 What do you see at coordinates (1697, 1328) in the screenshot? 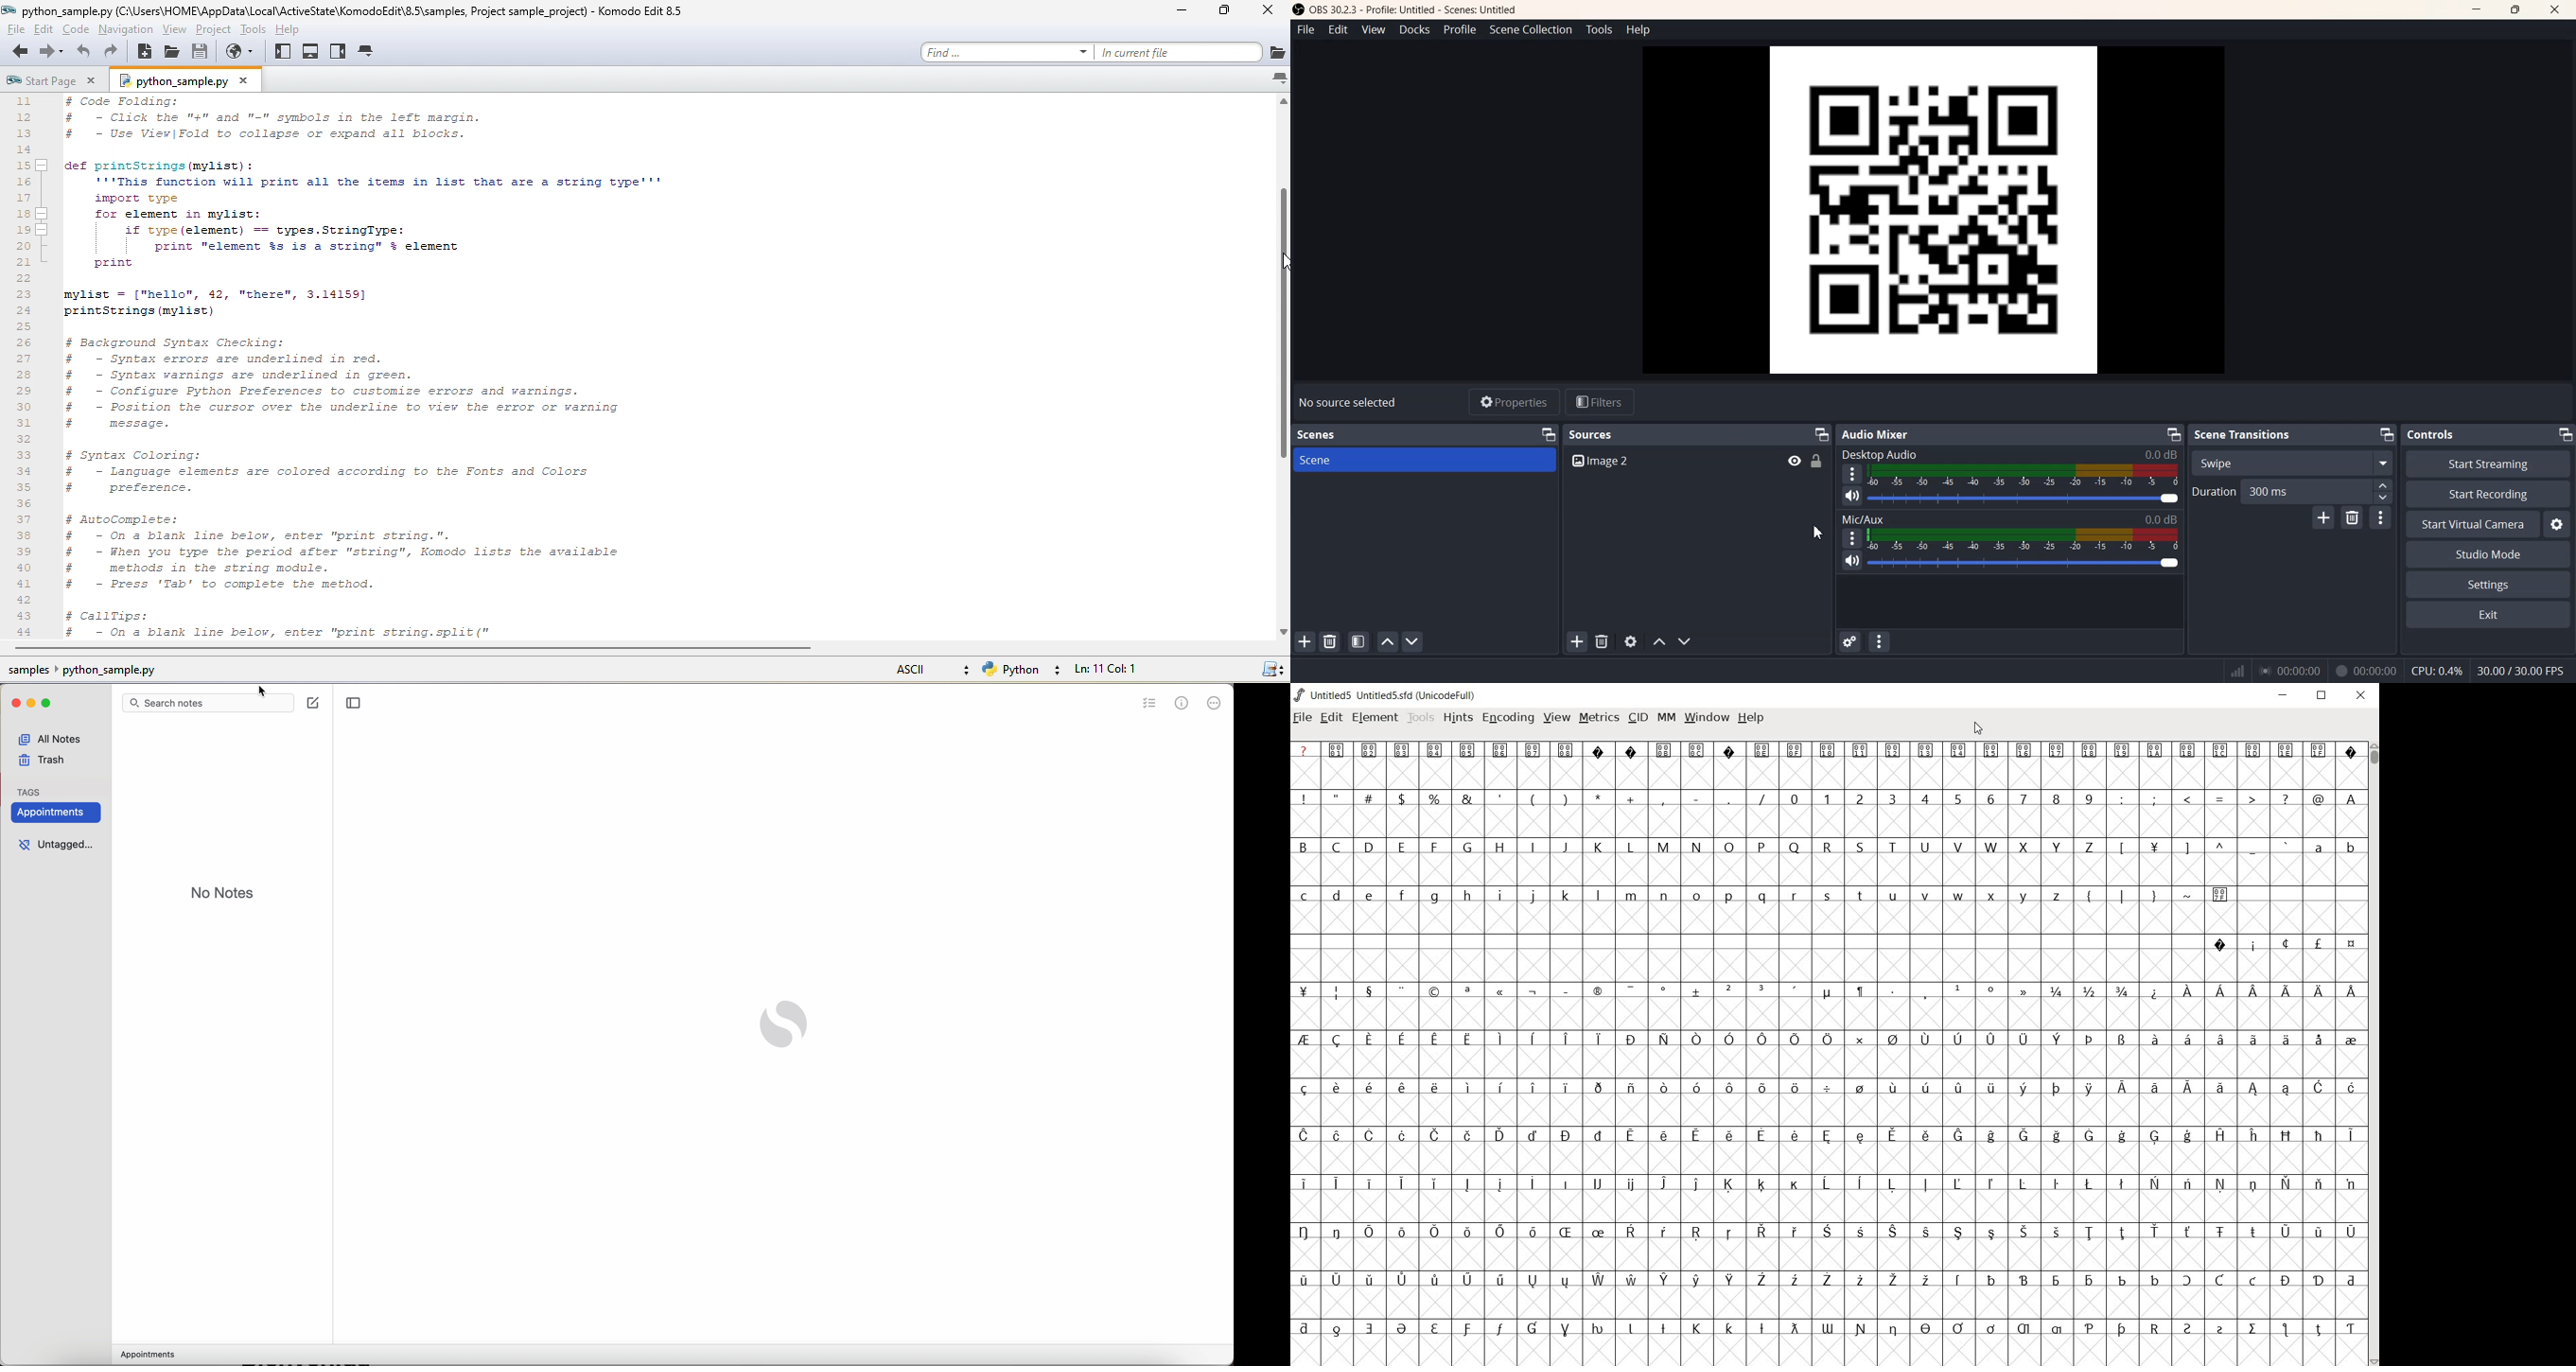
I see `Symbol` at bounding box center [1697, 1328].